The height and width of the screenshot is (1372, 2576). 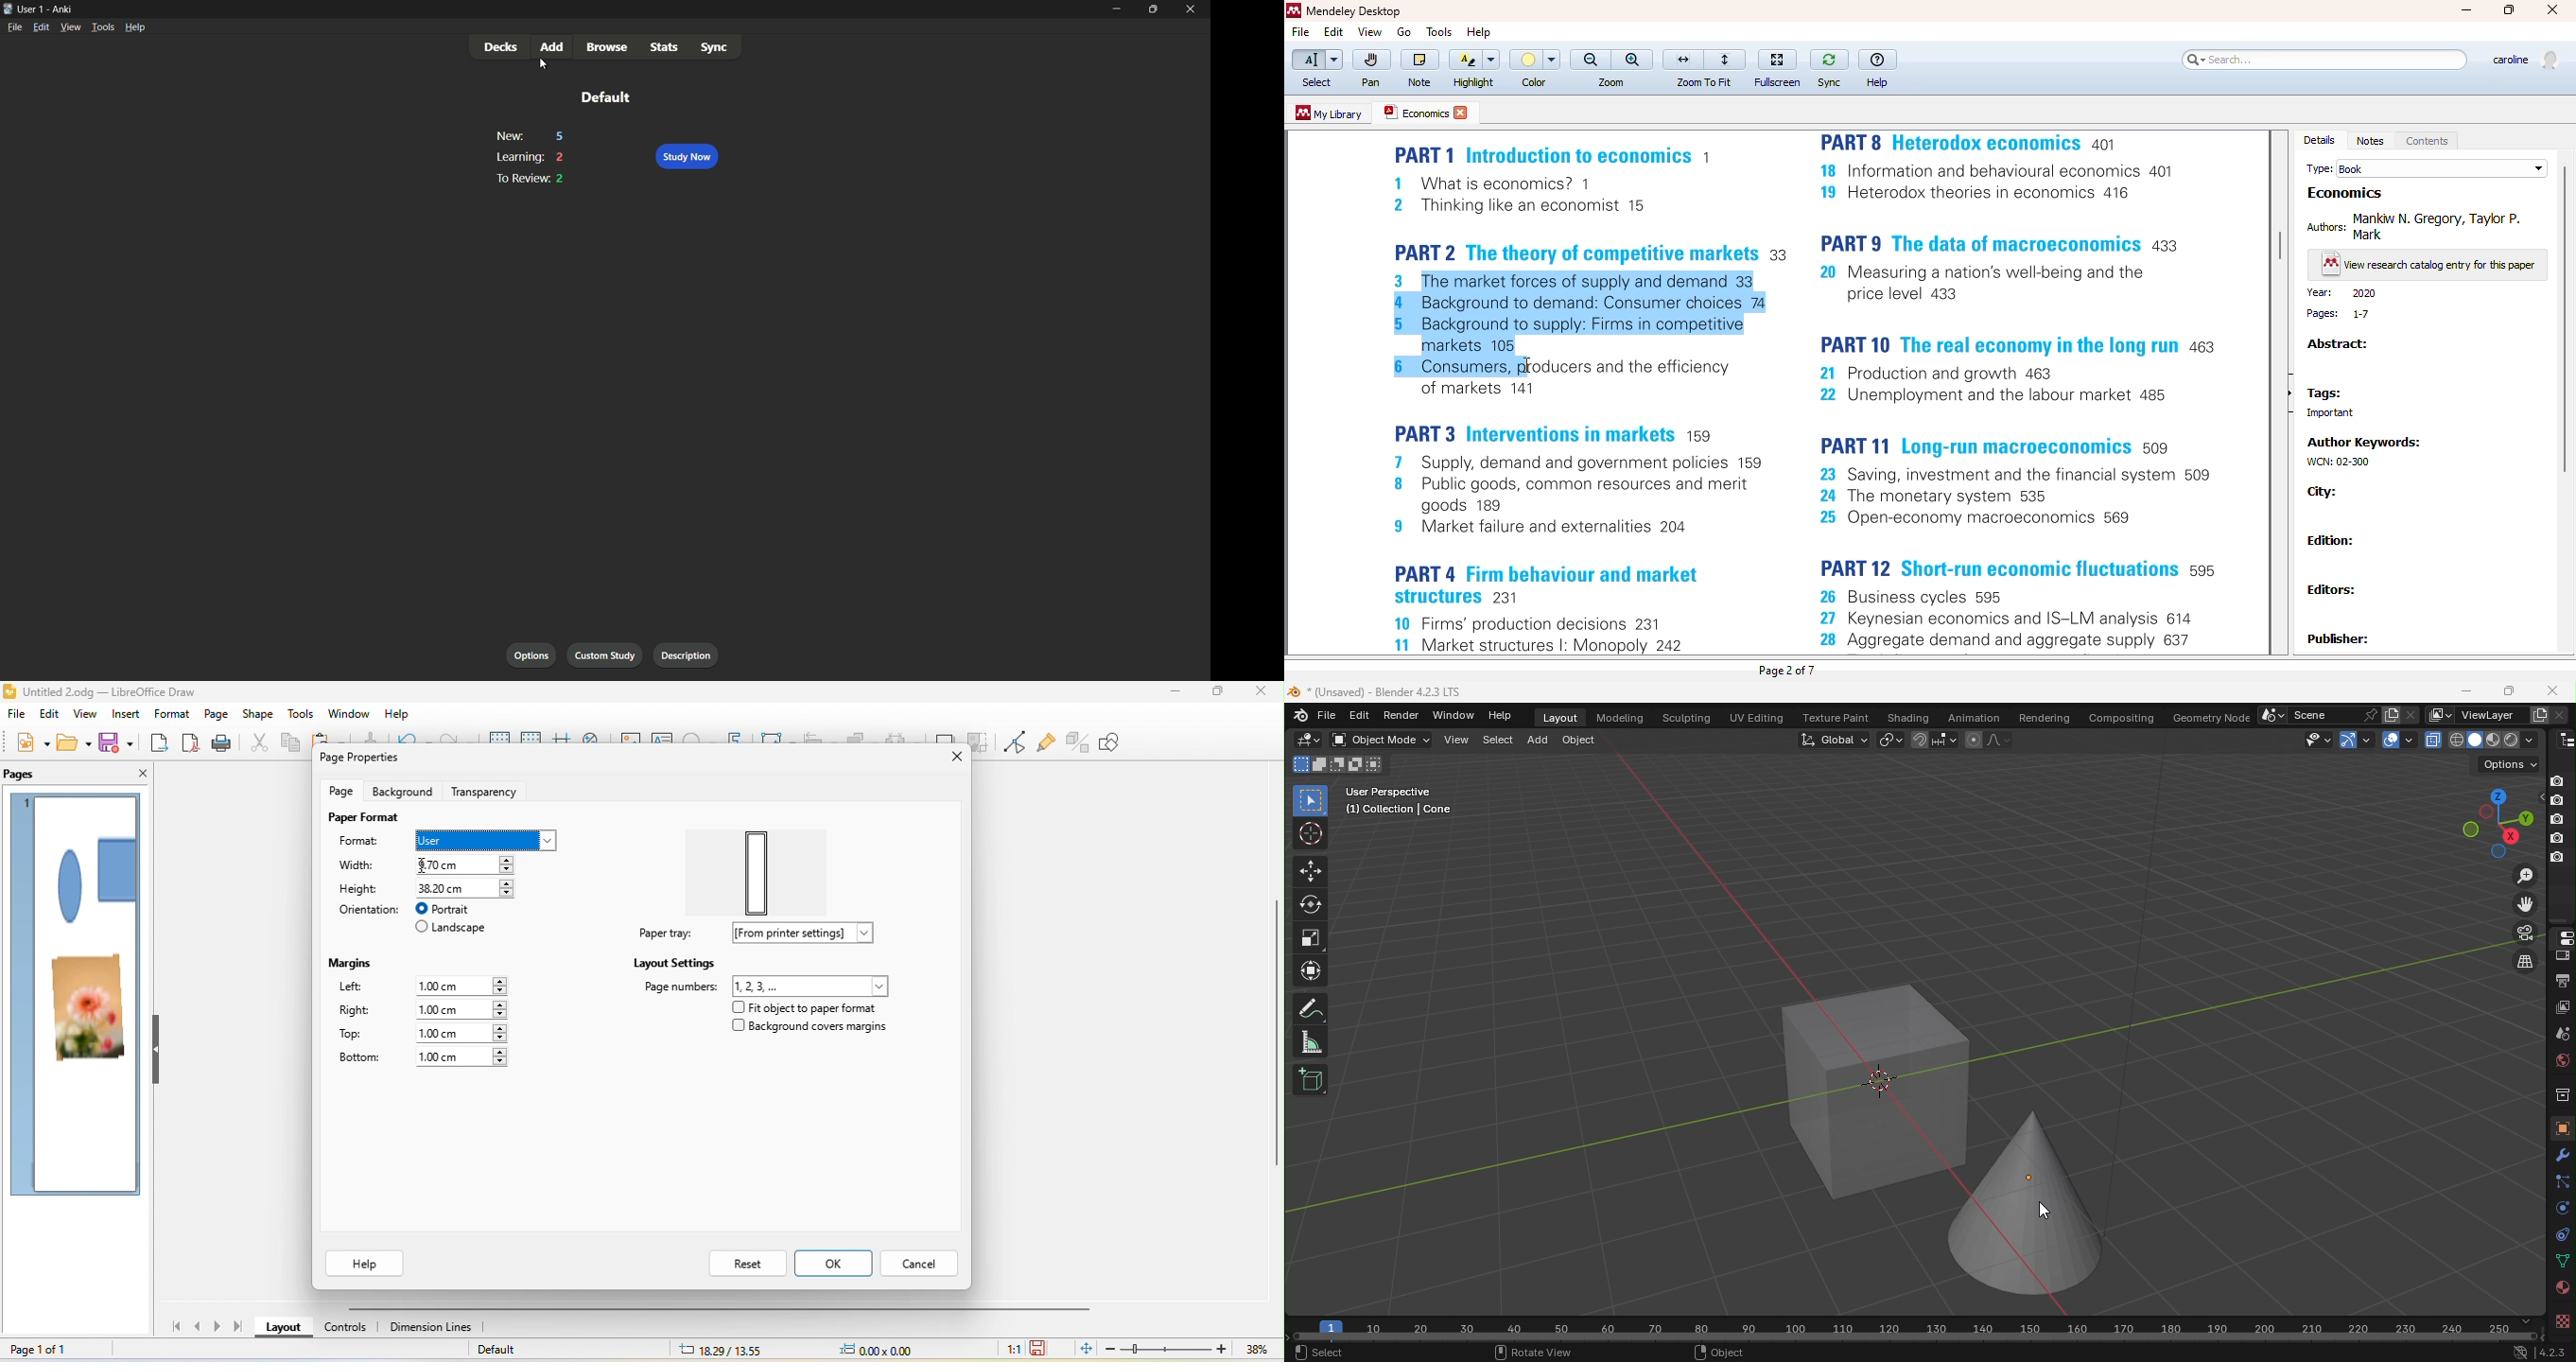 I want to click on cut, so click(x=262, y=745).